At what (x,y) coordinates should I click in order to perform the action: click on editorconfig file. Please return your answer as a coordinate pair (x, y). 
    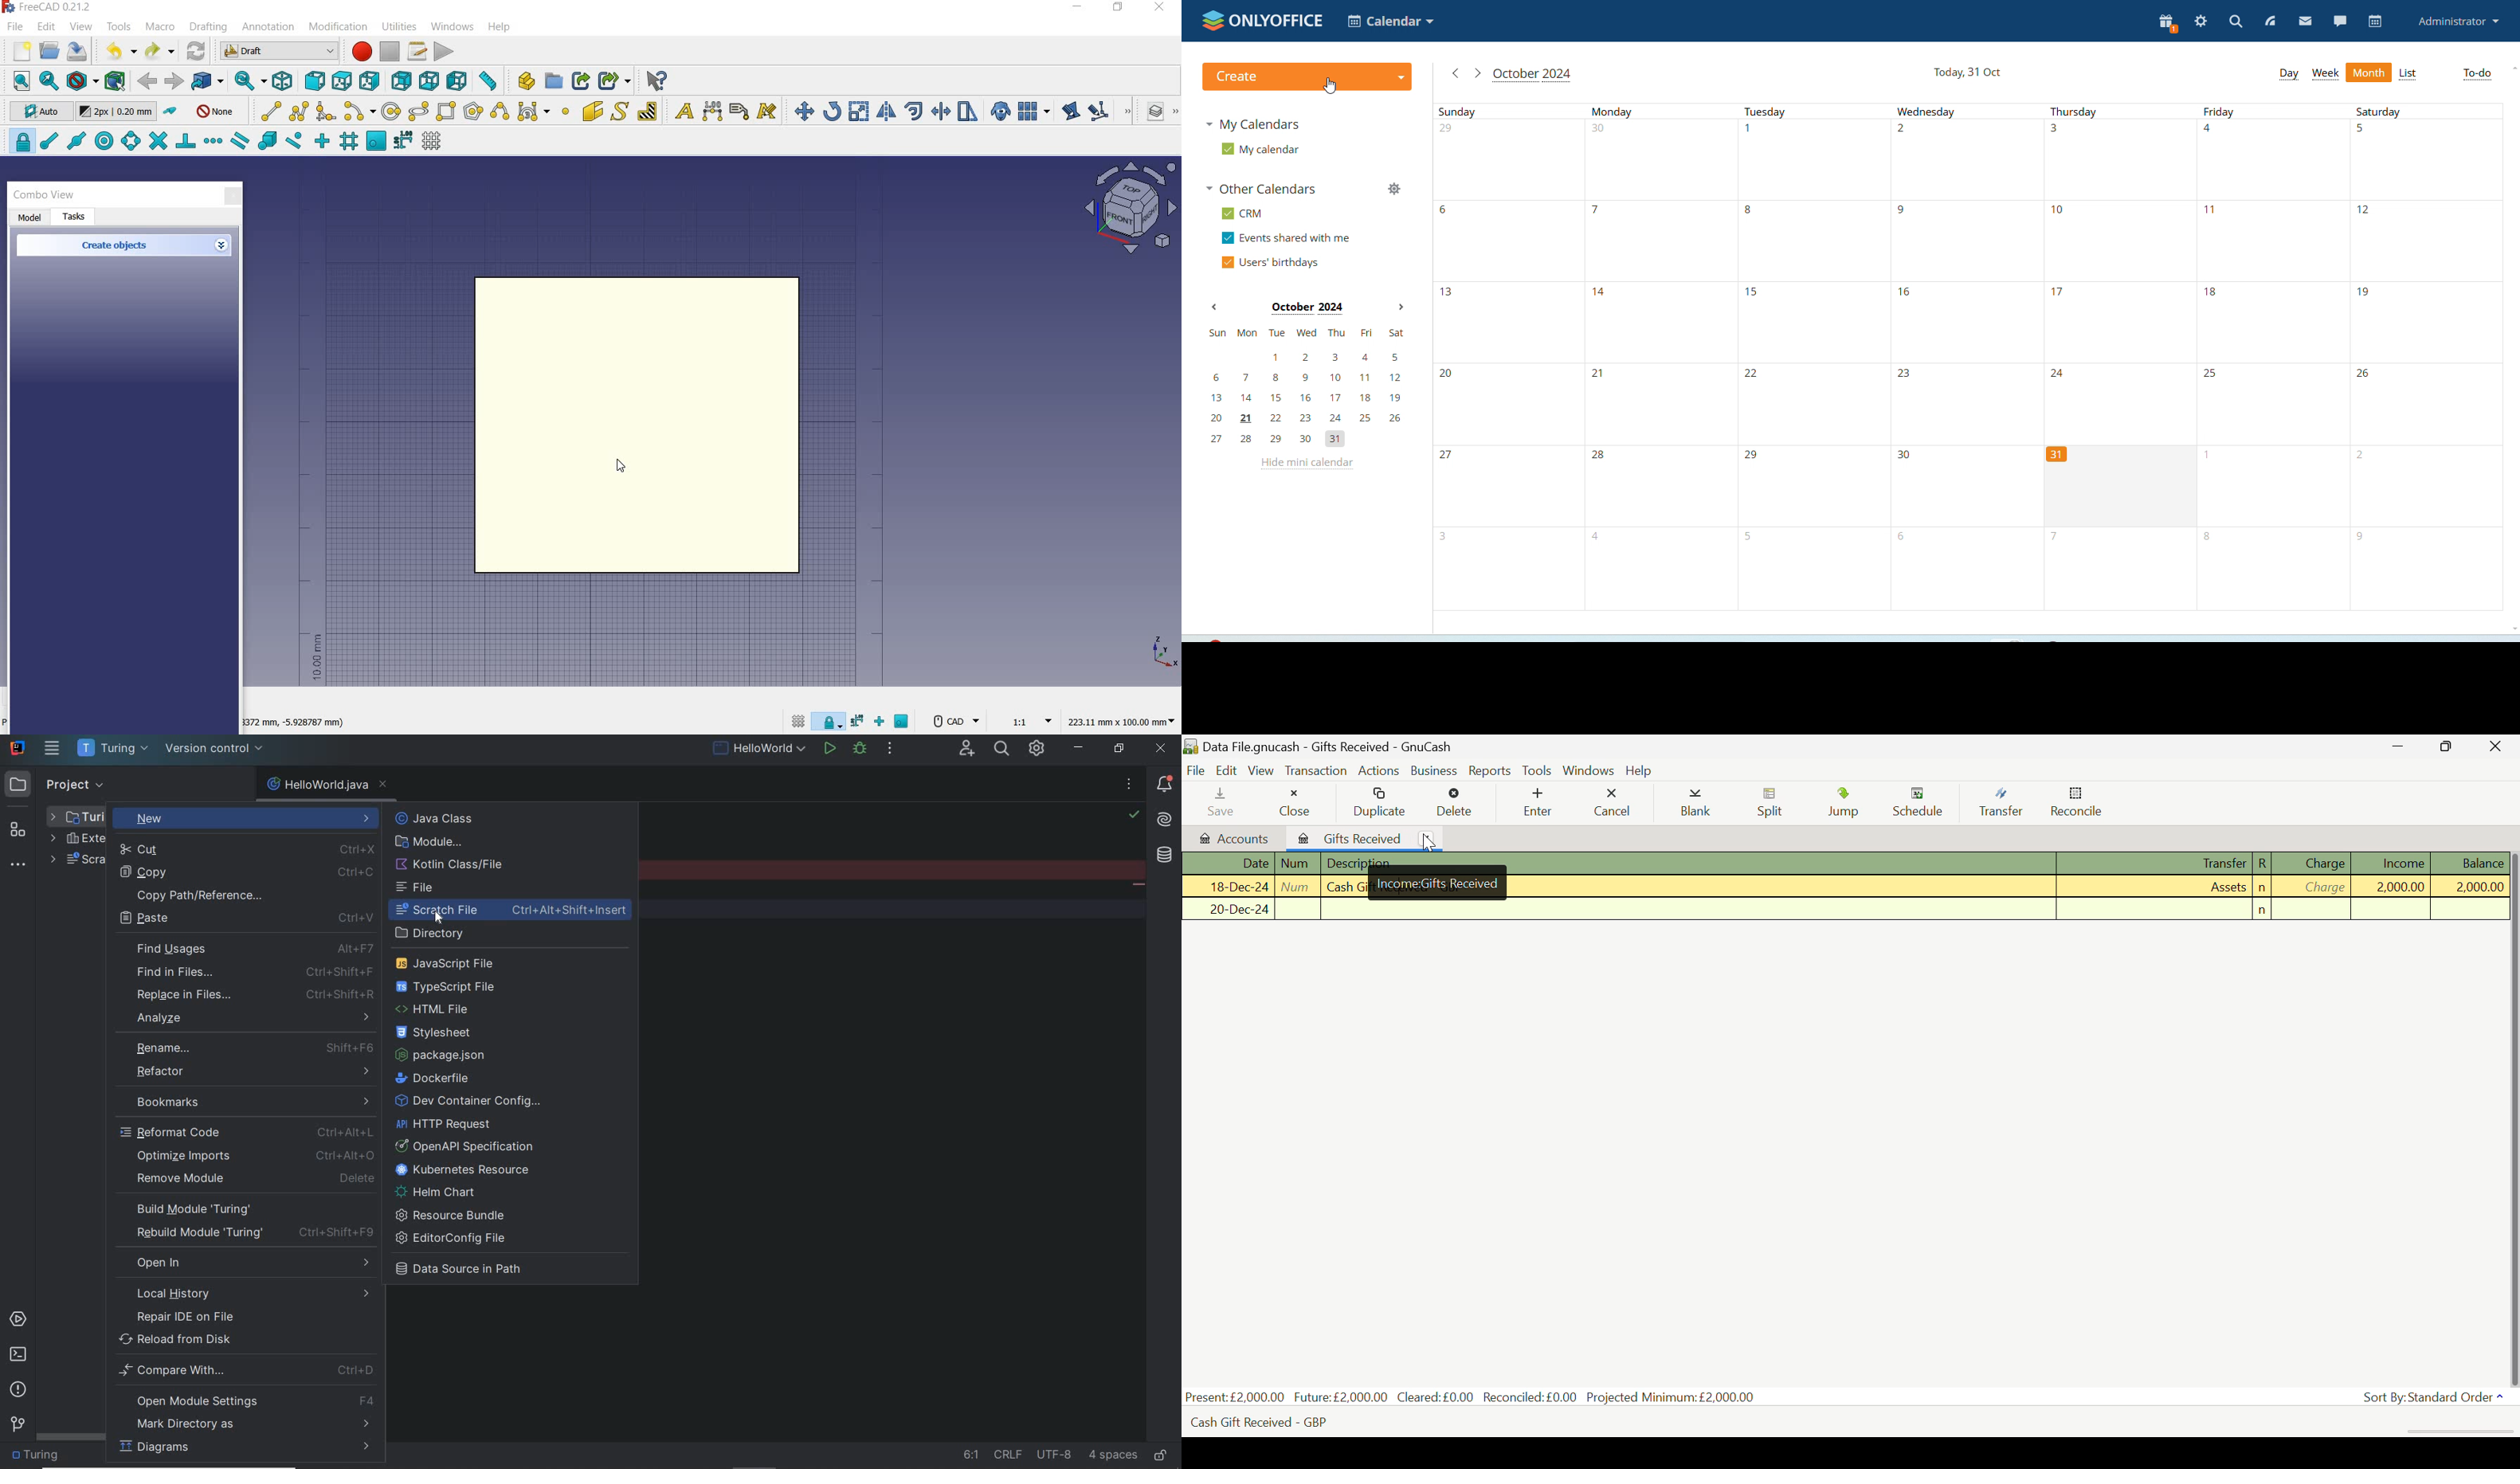
    Looking at the image, I should click on (455, 1239).